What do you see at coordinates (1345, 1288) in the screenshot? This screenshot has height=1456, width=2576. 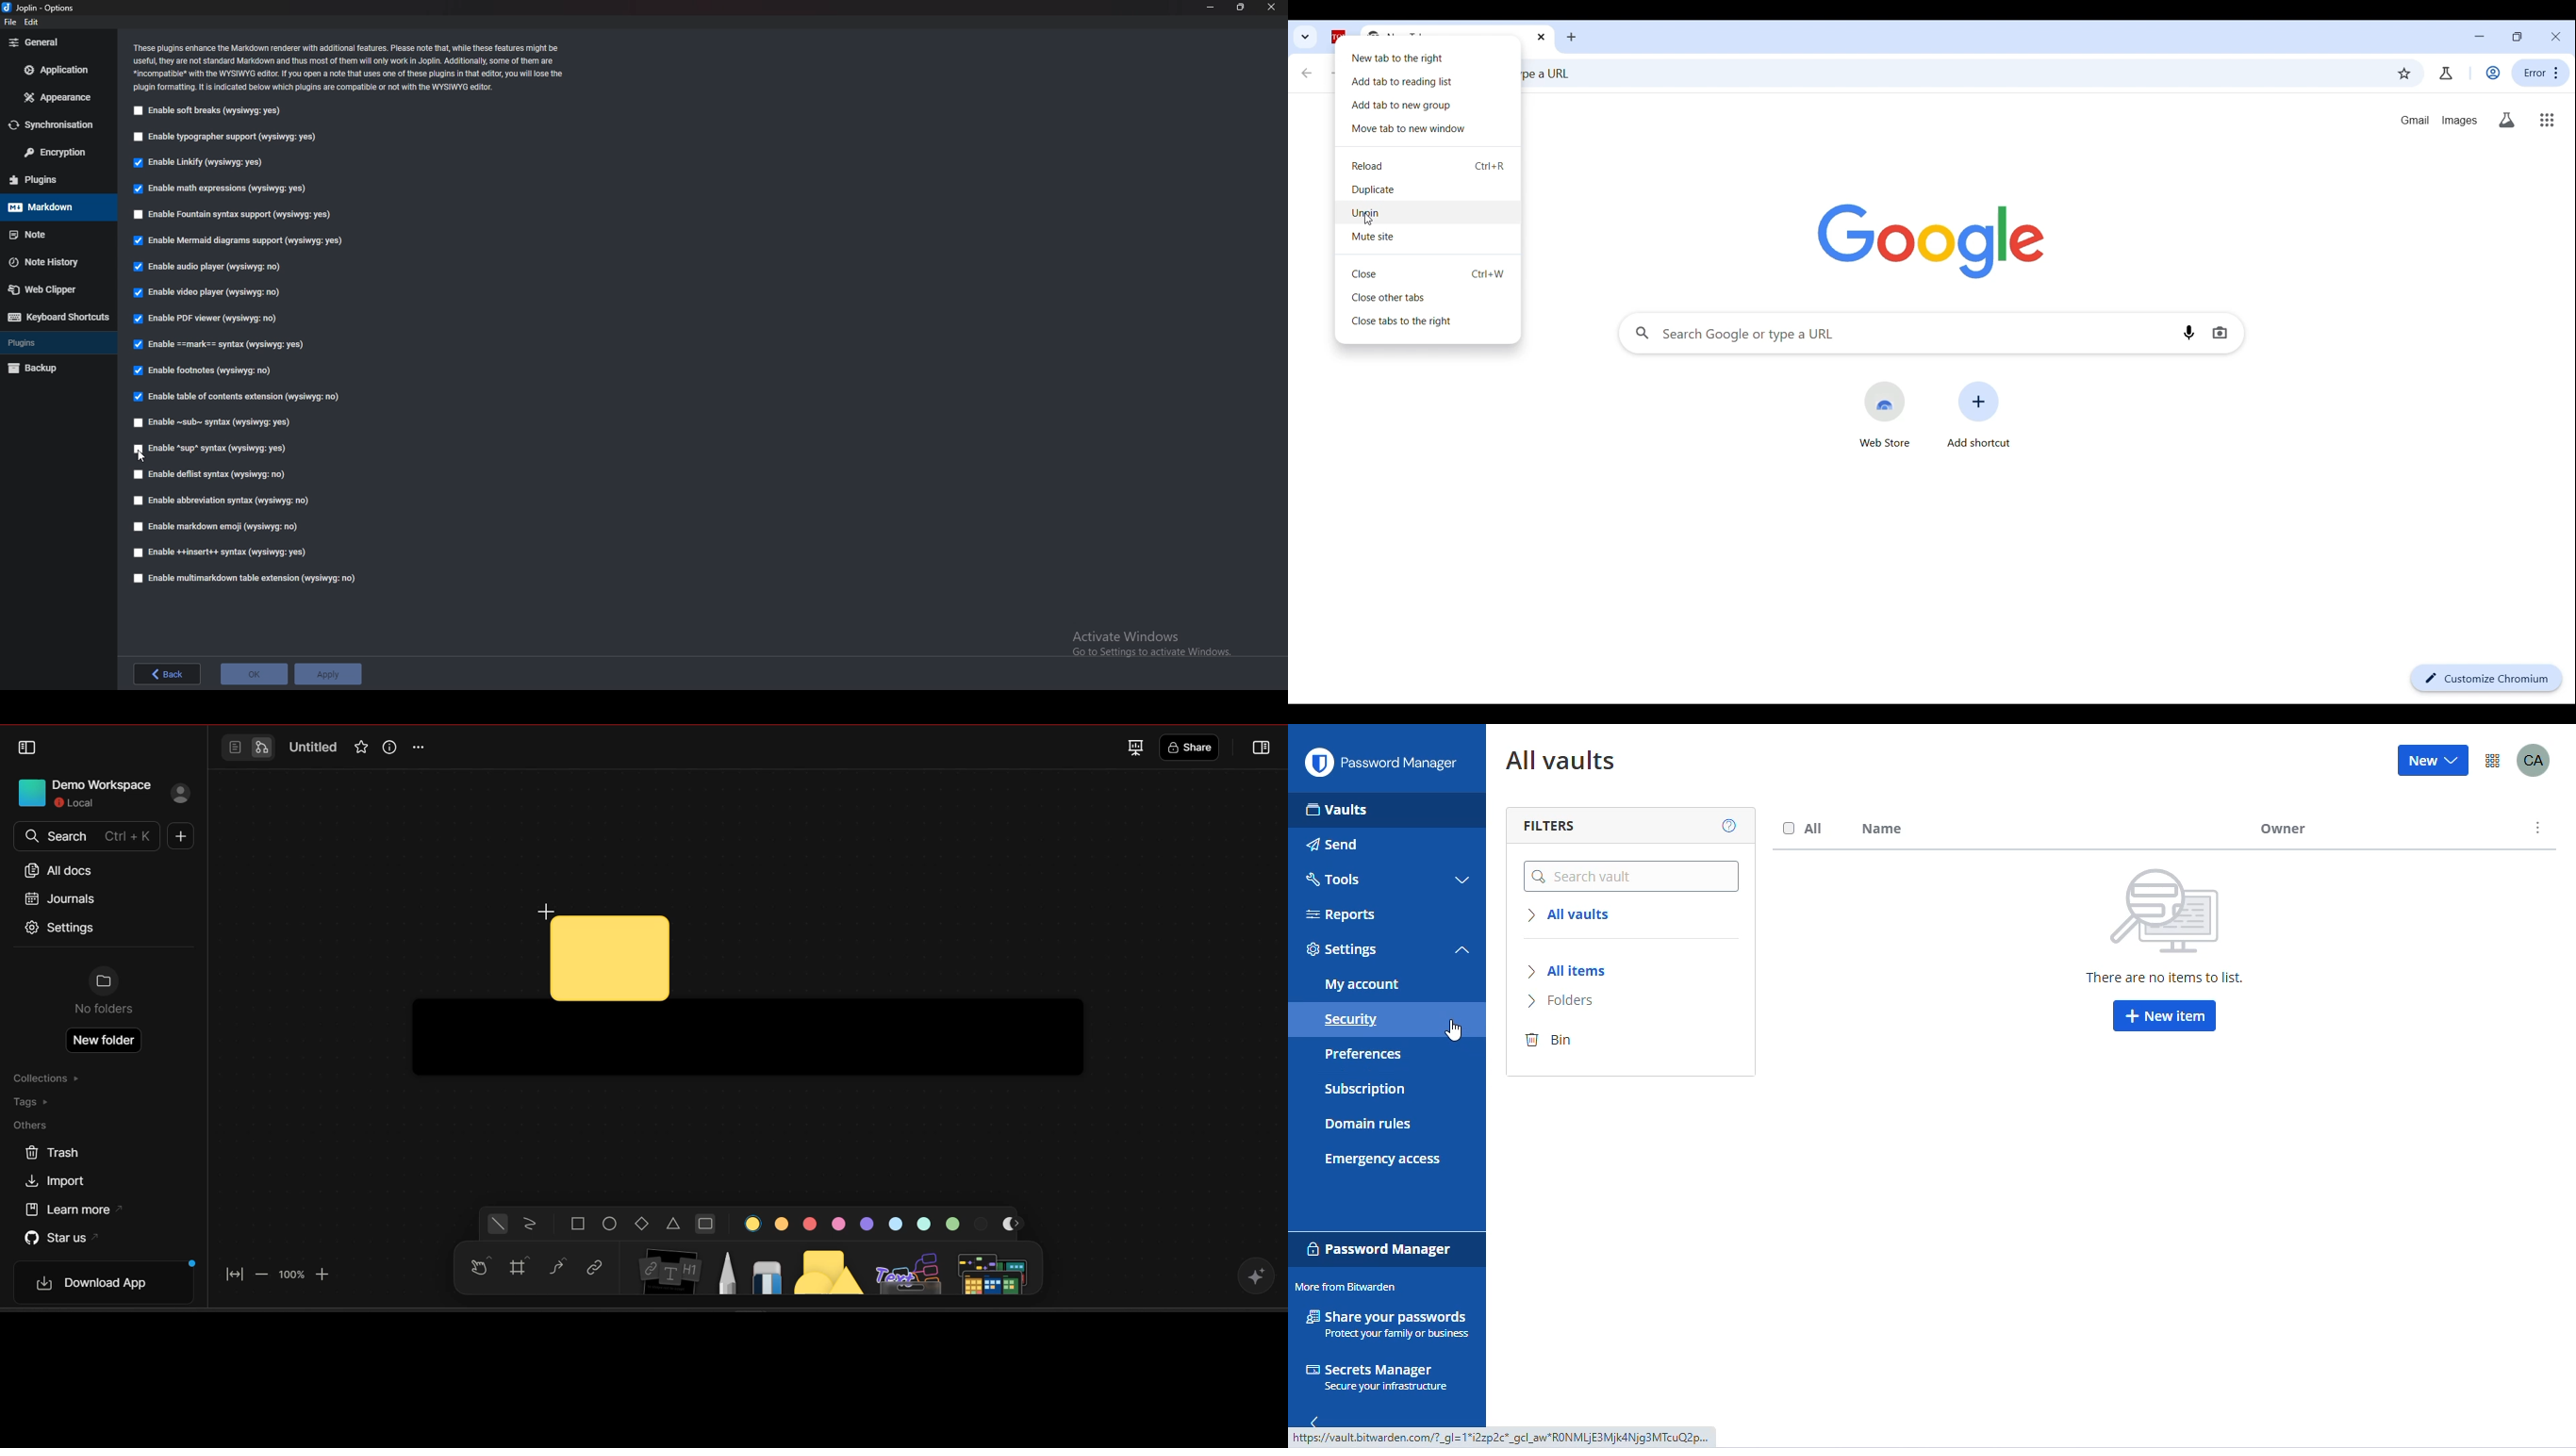 I see `more from bitwarden` at bounding box center [1345, 1288].